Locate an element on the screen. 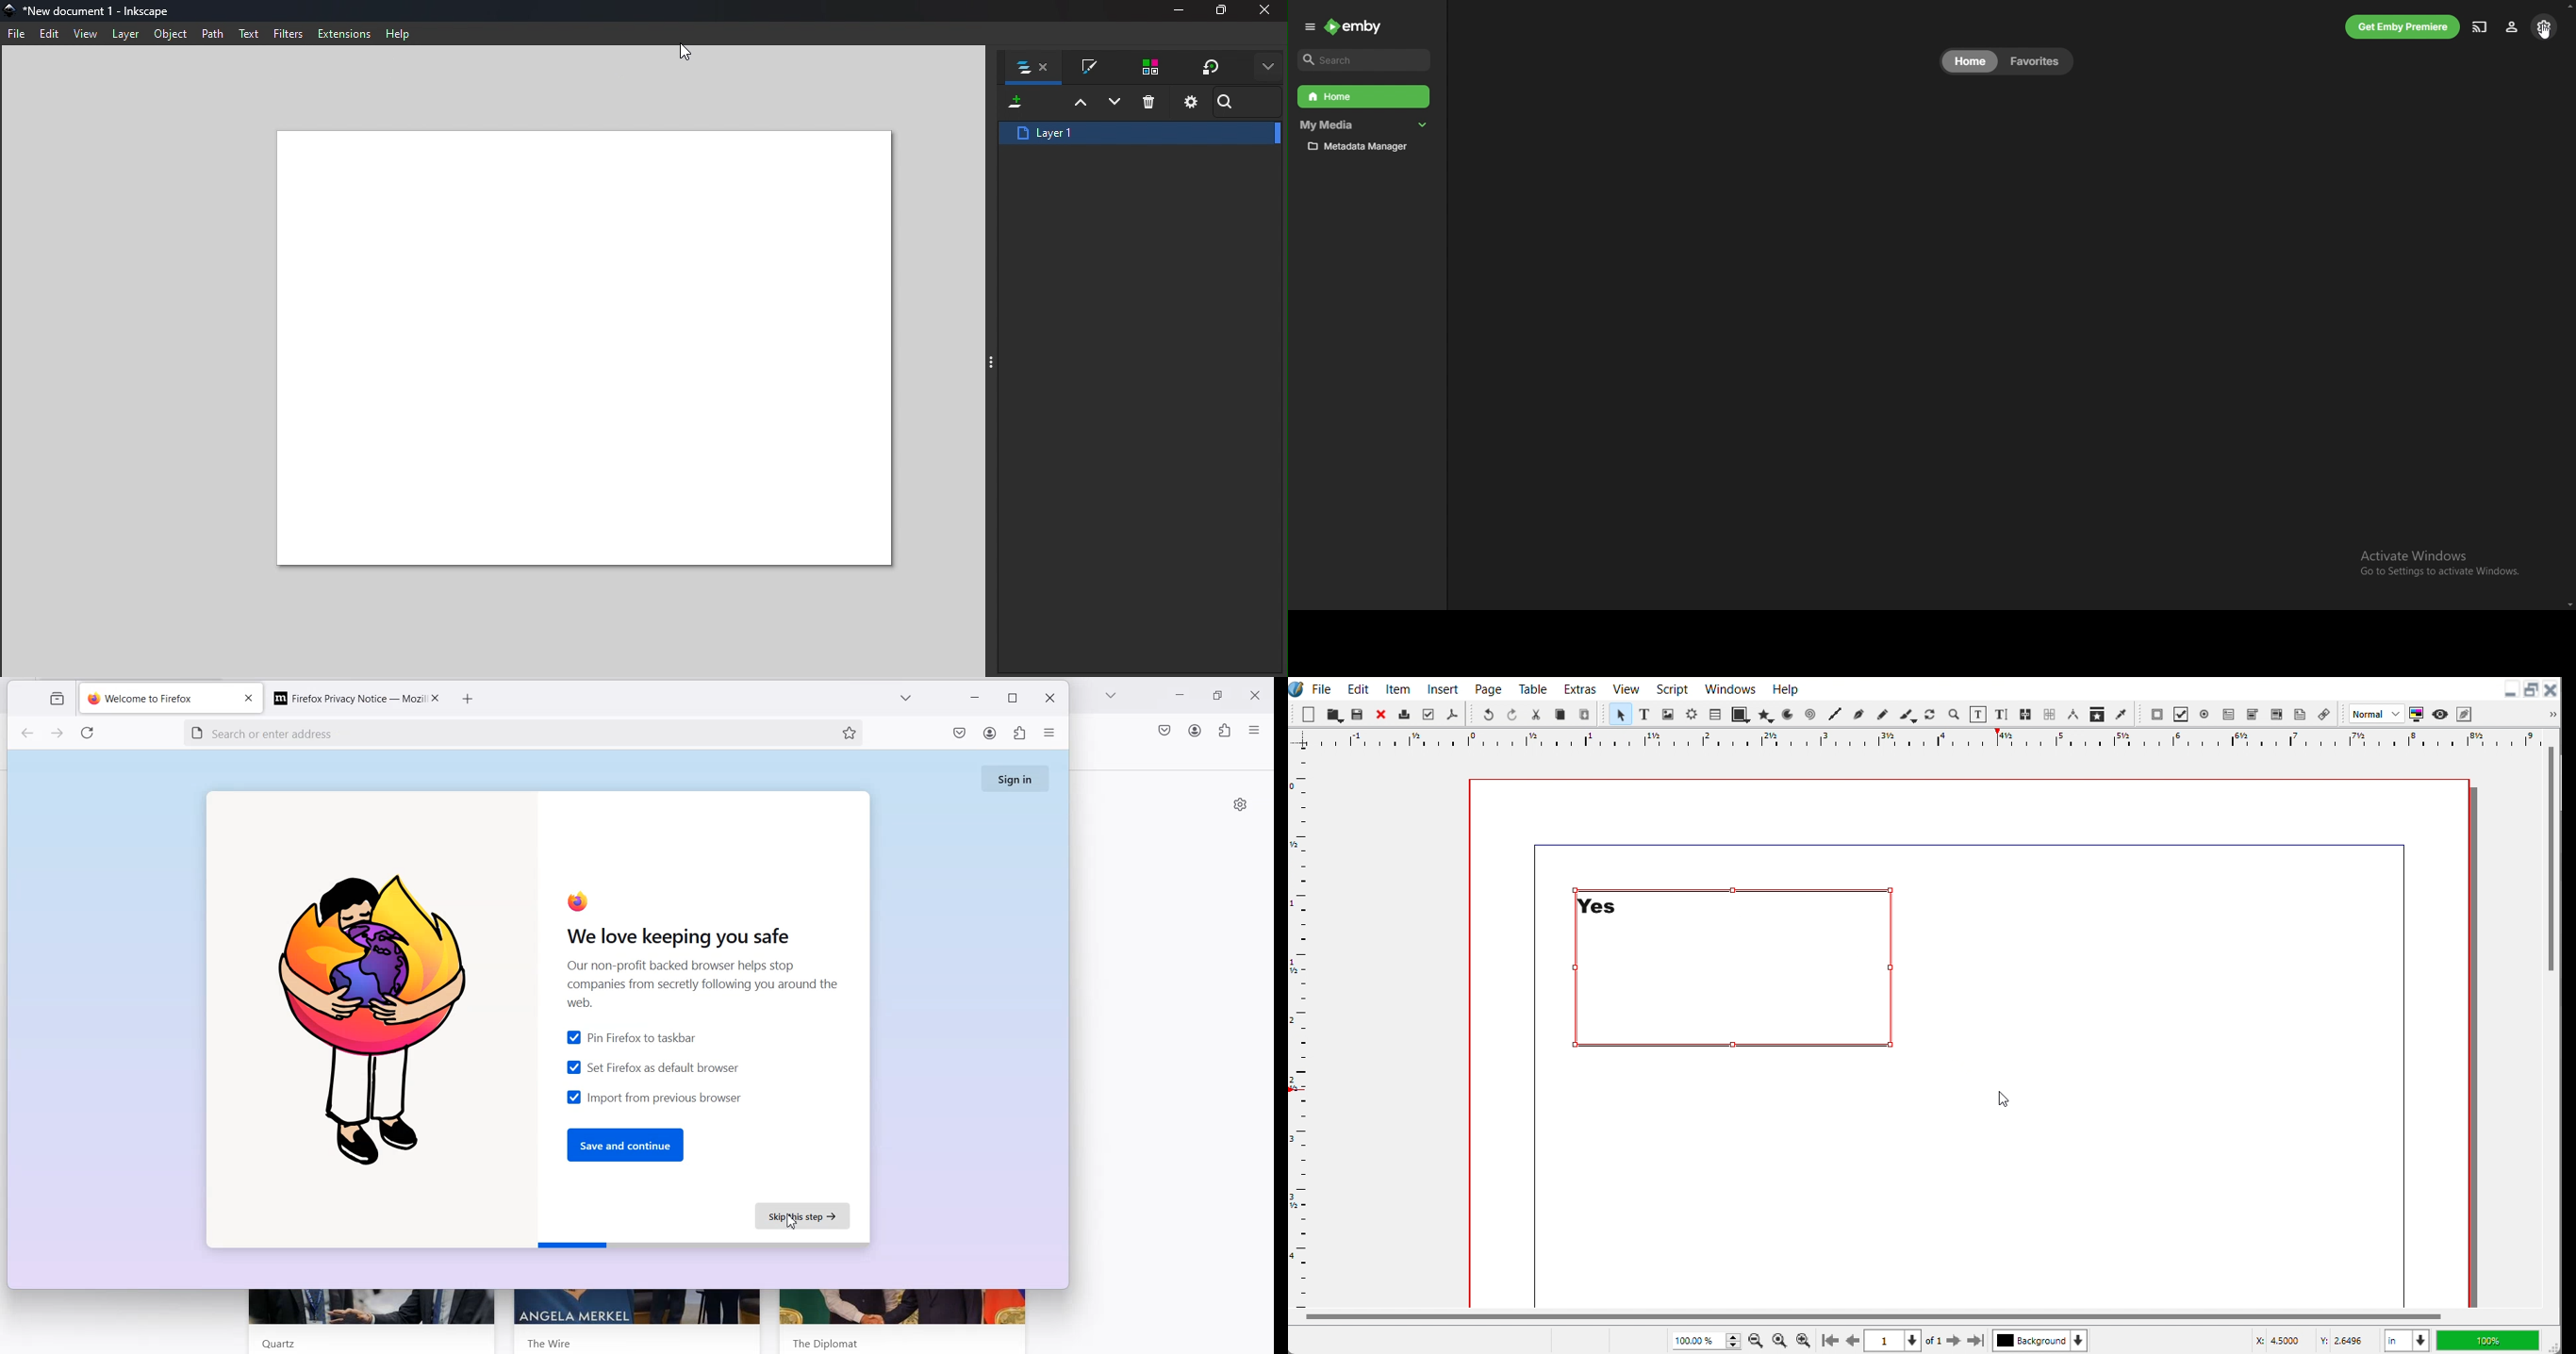 The width and height of the screenshot is (2576, 1372). Horizontal scale is located at coordinates (1925, 738).